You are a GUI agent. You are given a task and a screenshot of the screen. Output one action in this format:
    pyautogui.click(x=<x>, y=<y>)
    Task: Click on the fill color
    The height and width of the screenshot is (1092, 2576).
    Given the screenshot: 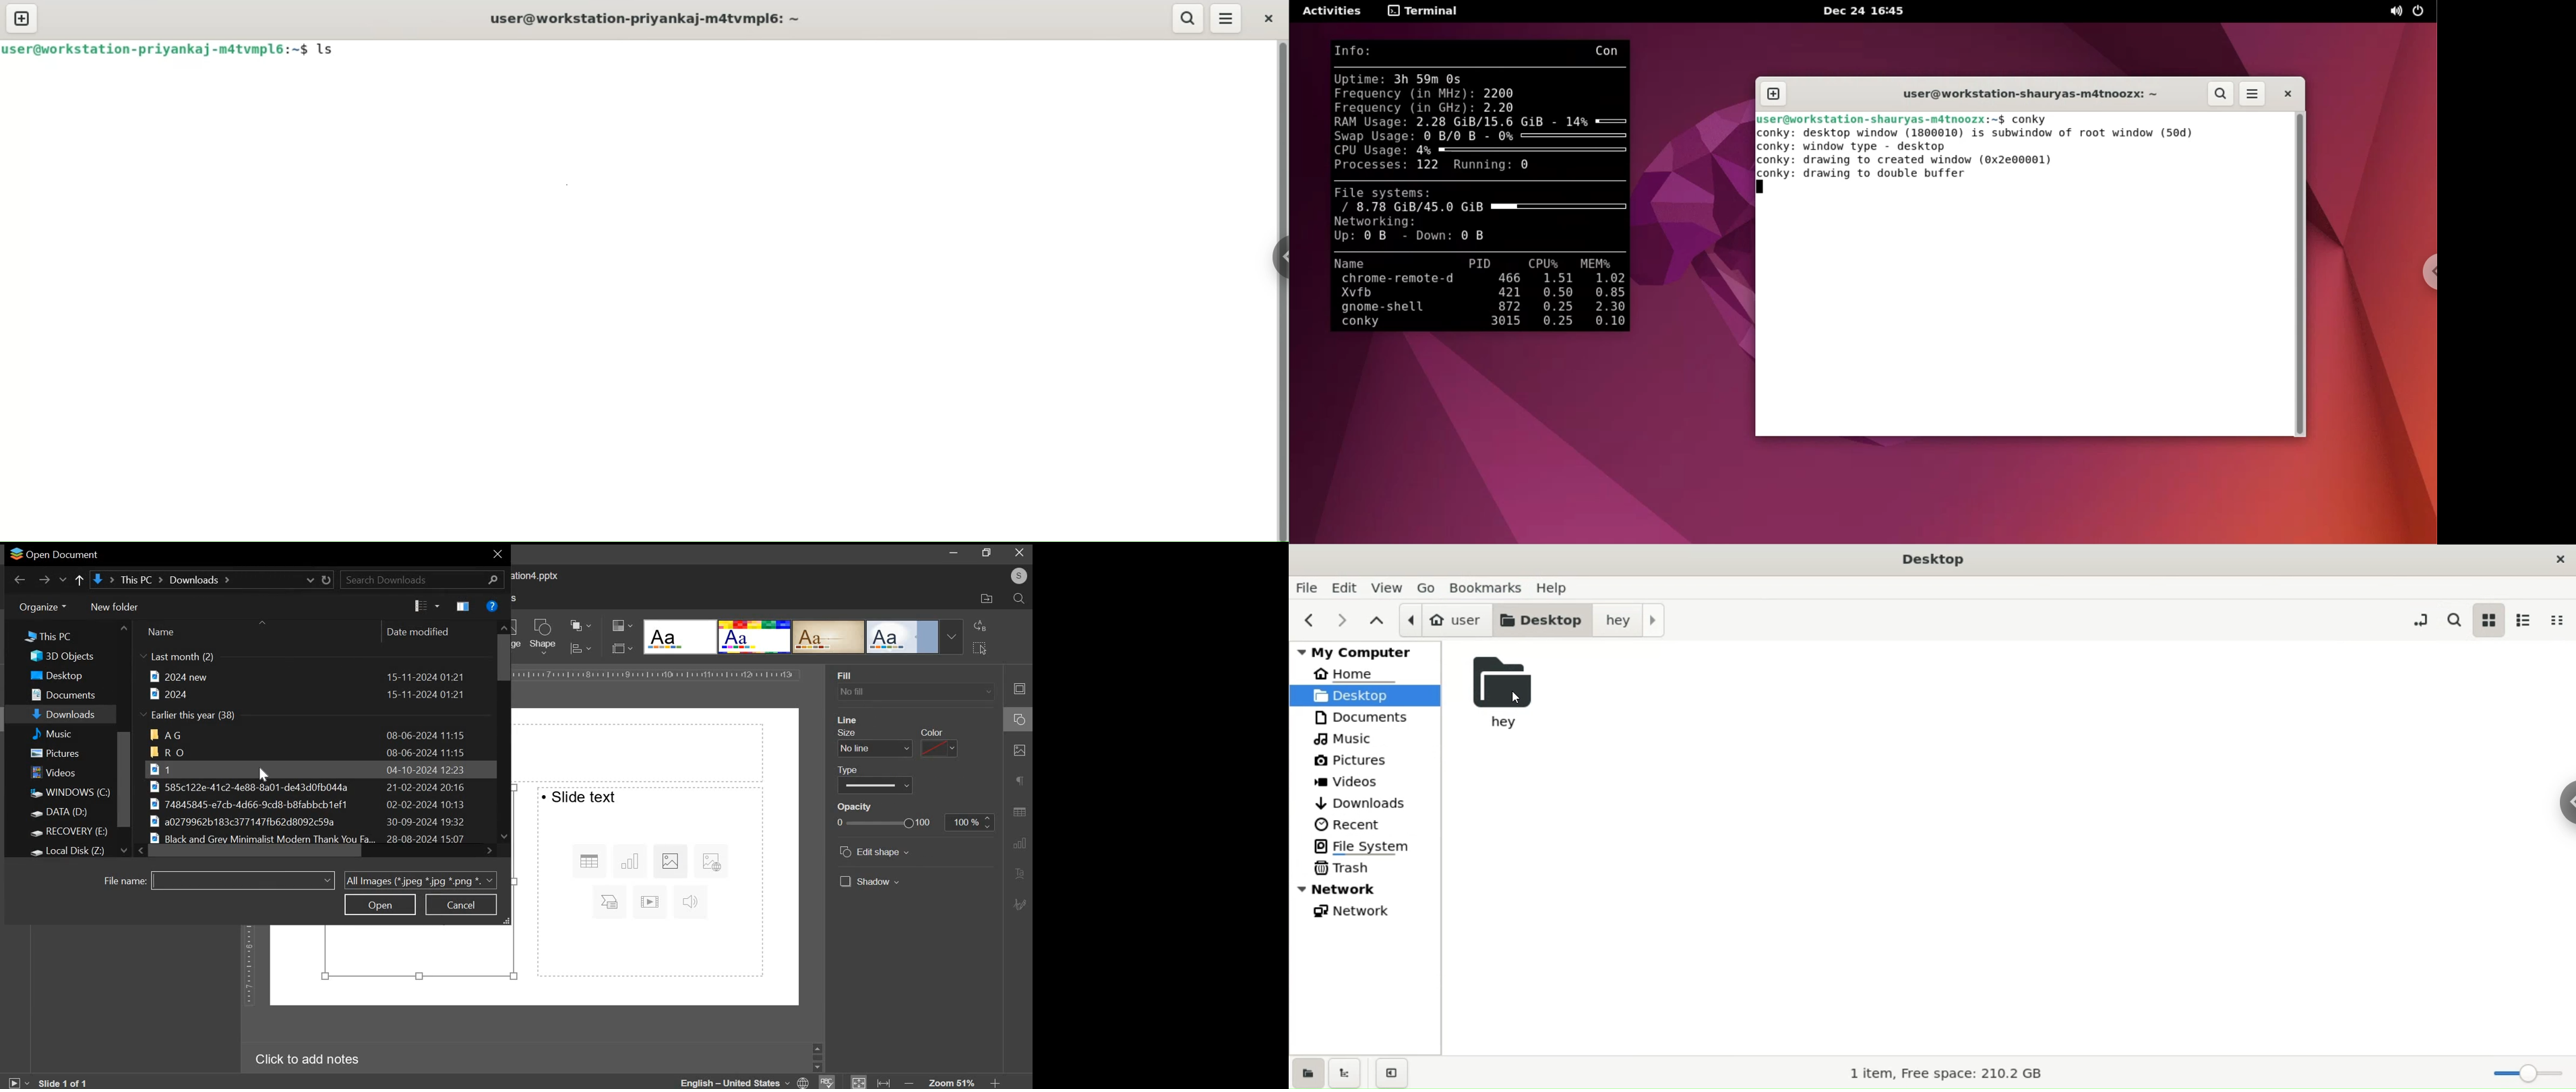 What is the action you would take?
    pyautogui.click(x=856, y=720)
    